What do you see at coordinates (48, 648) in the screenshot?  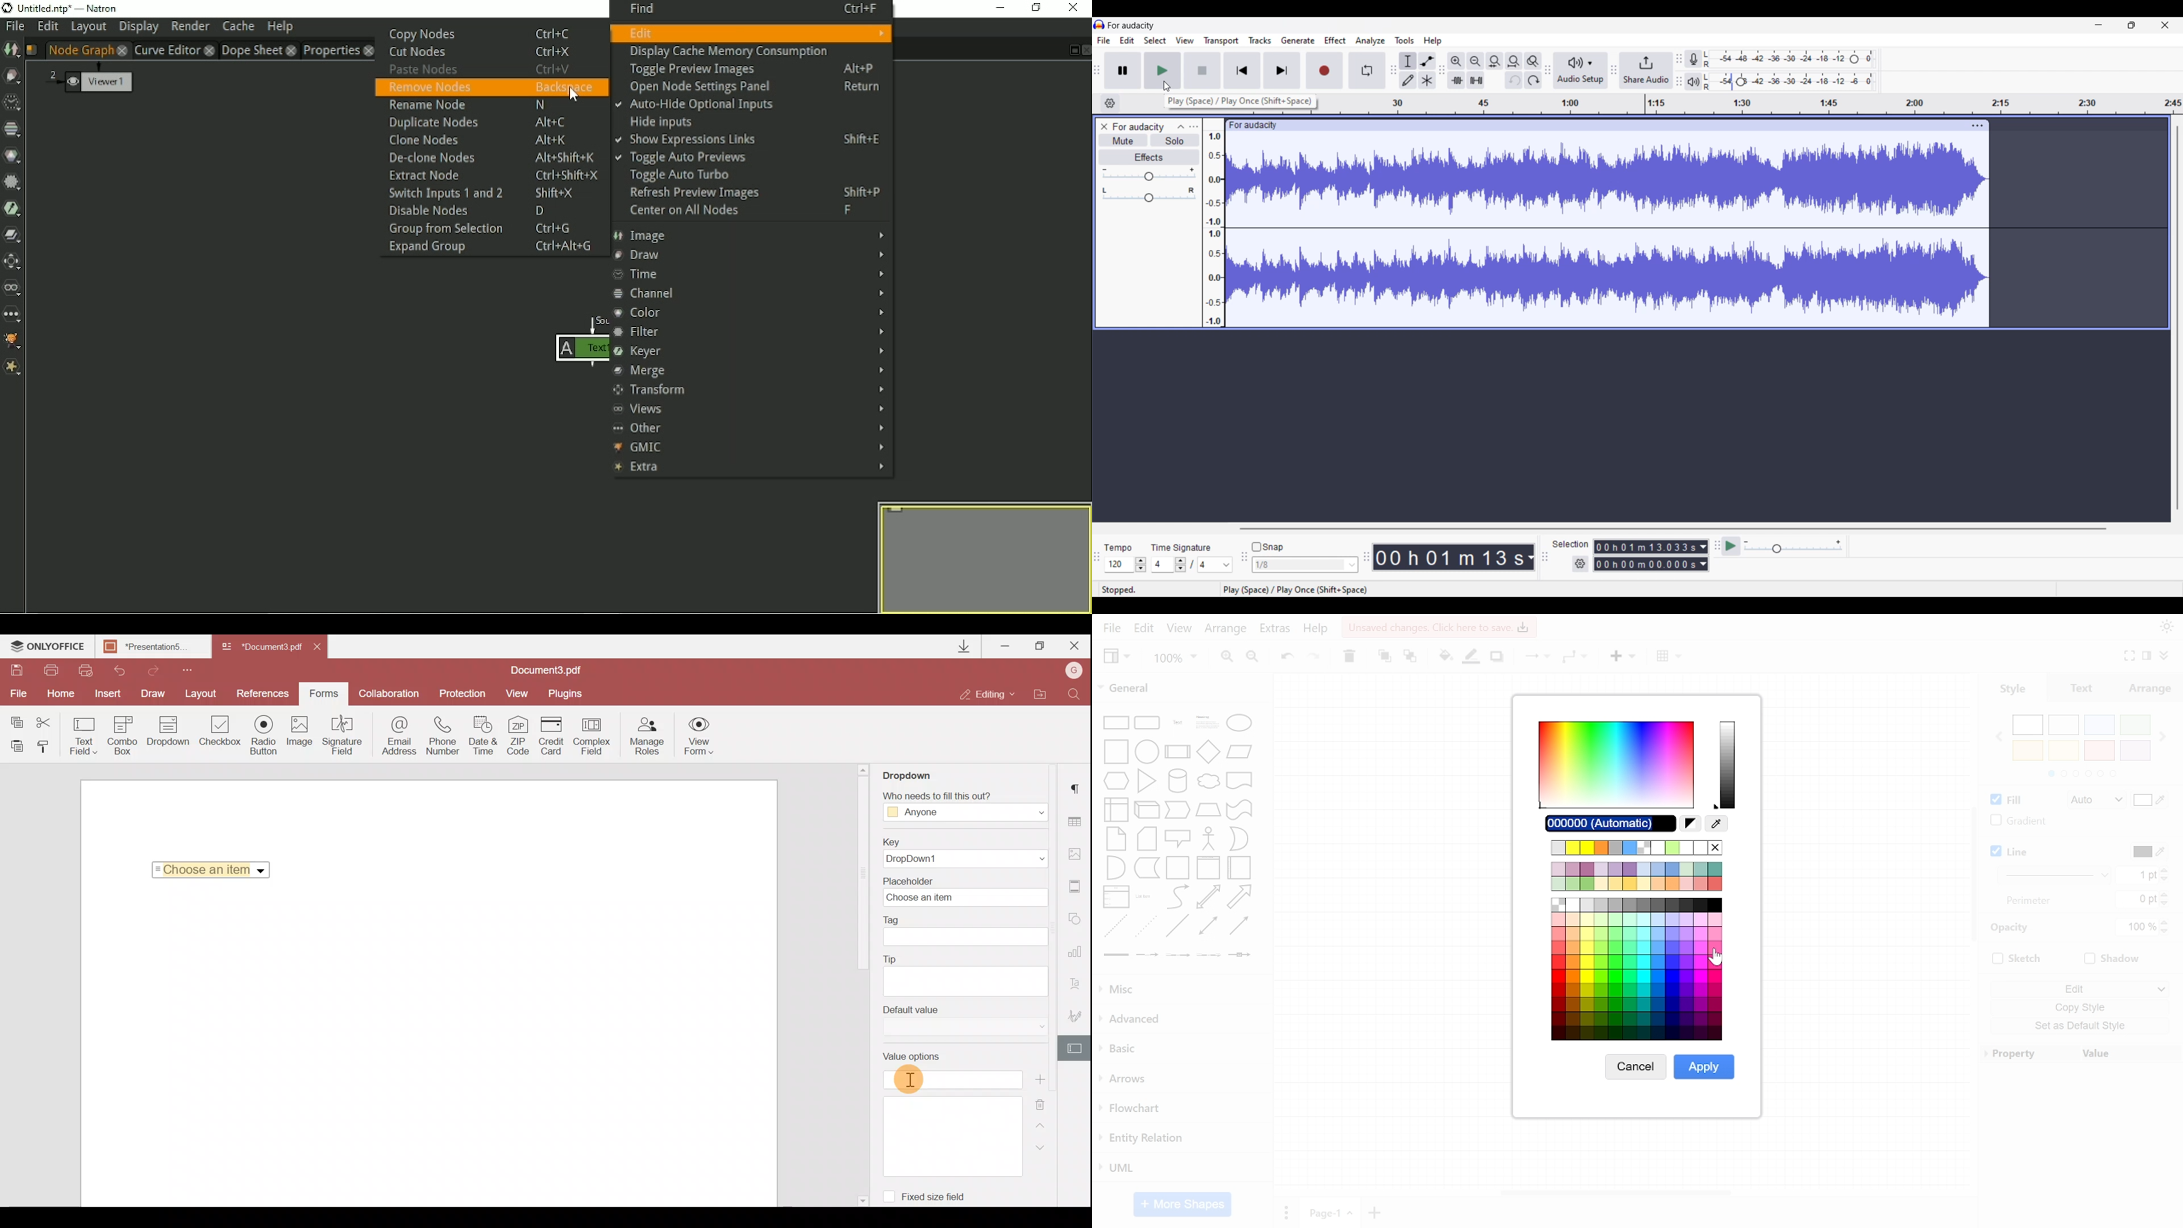 I see `ONLYOFFICE` at bounding box center [48, 648].